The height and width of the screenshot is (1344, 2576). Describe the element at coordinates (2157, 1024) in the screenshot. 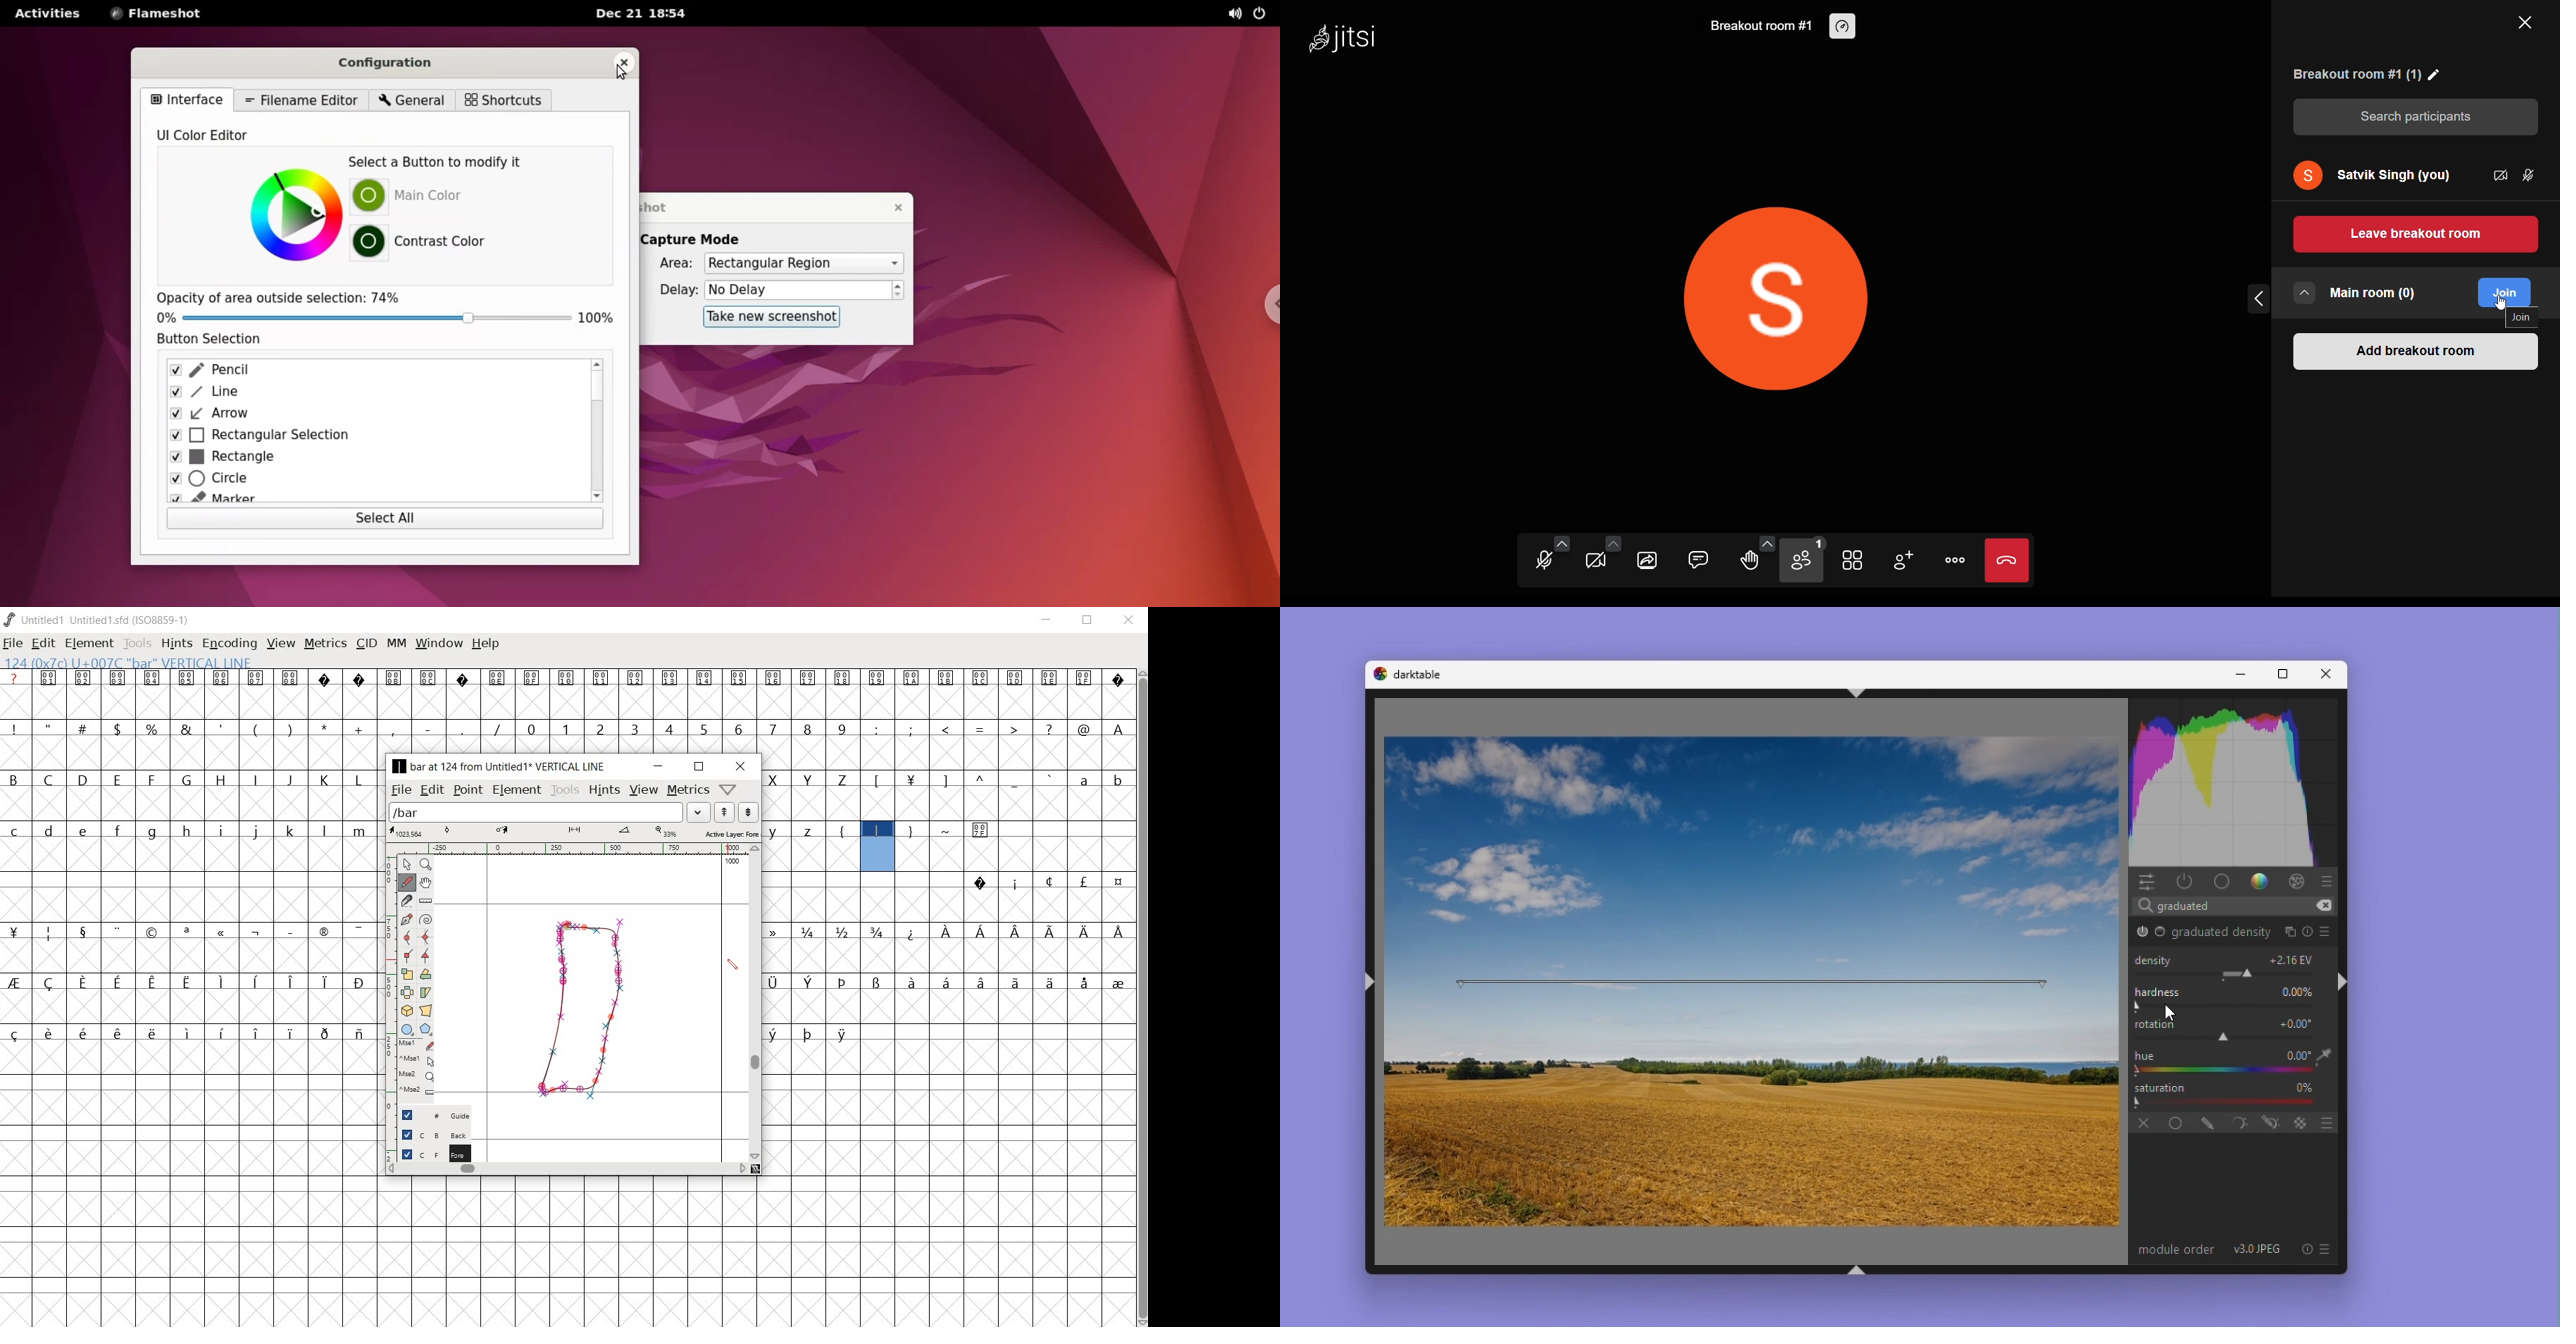

I see `rotation` at that location.